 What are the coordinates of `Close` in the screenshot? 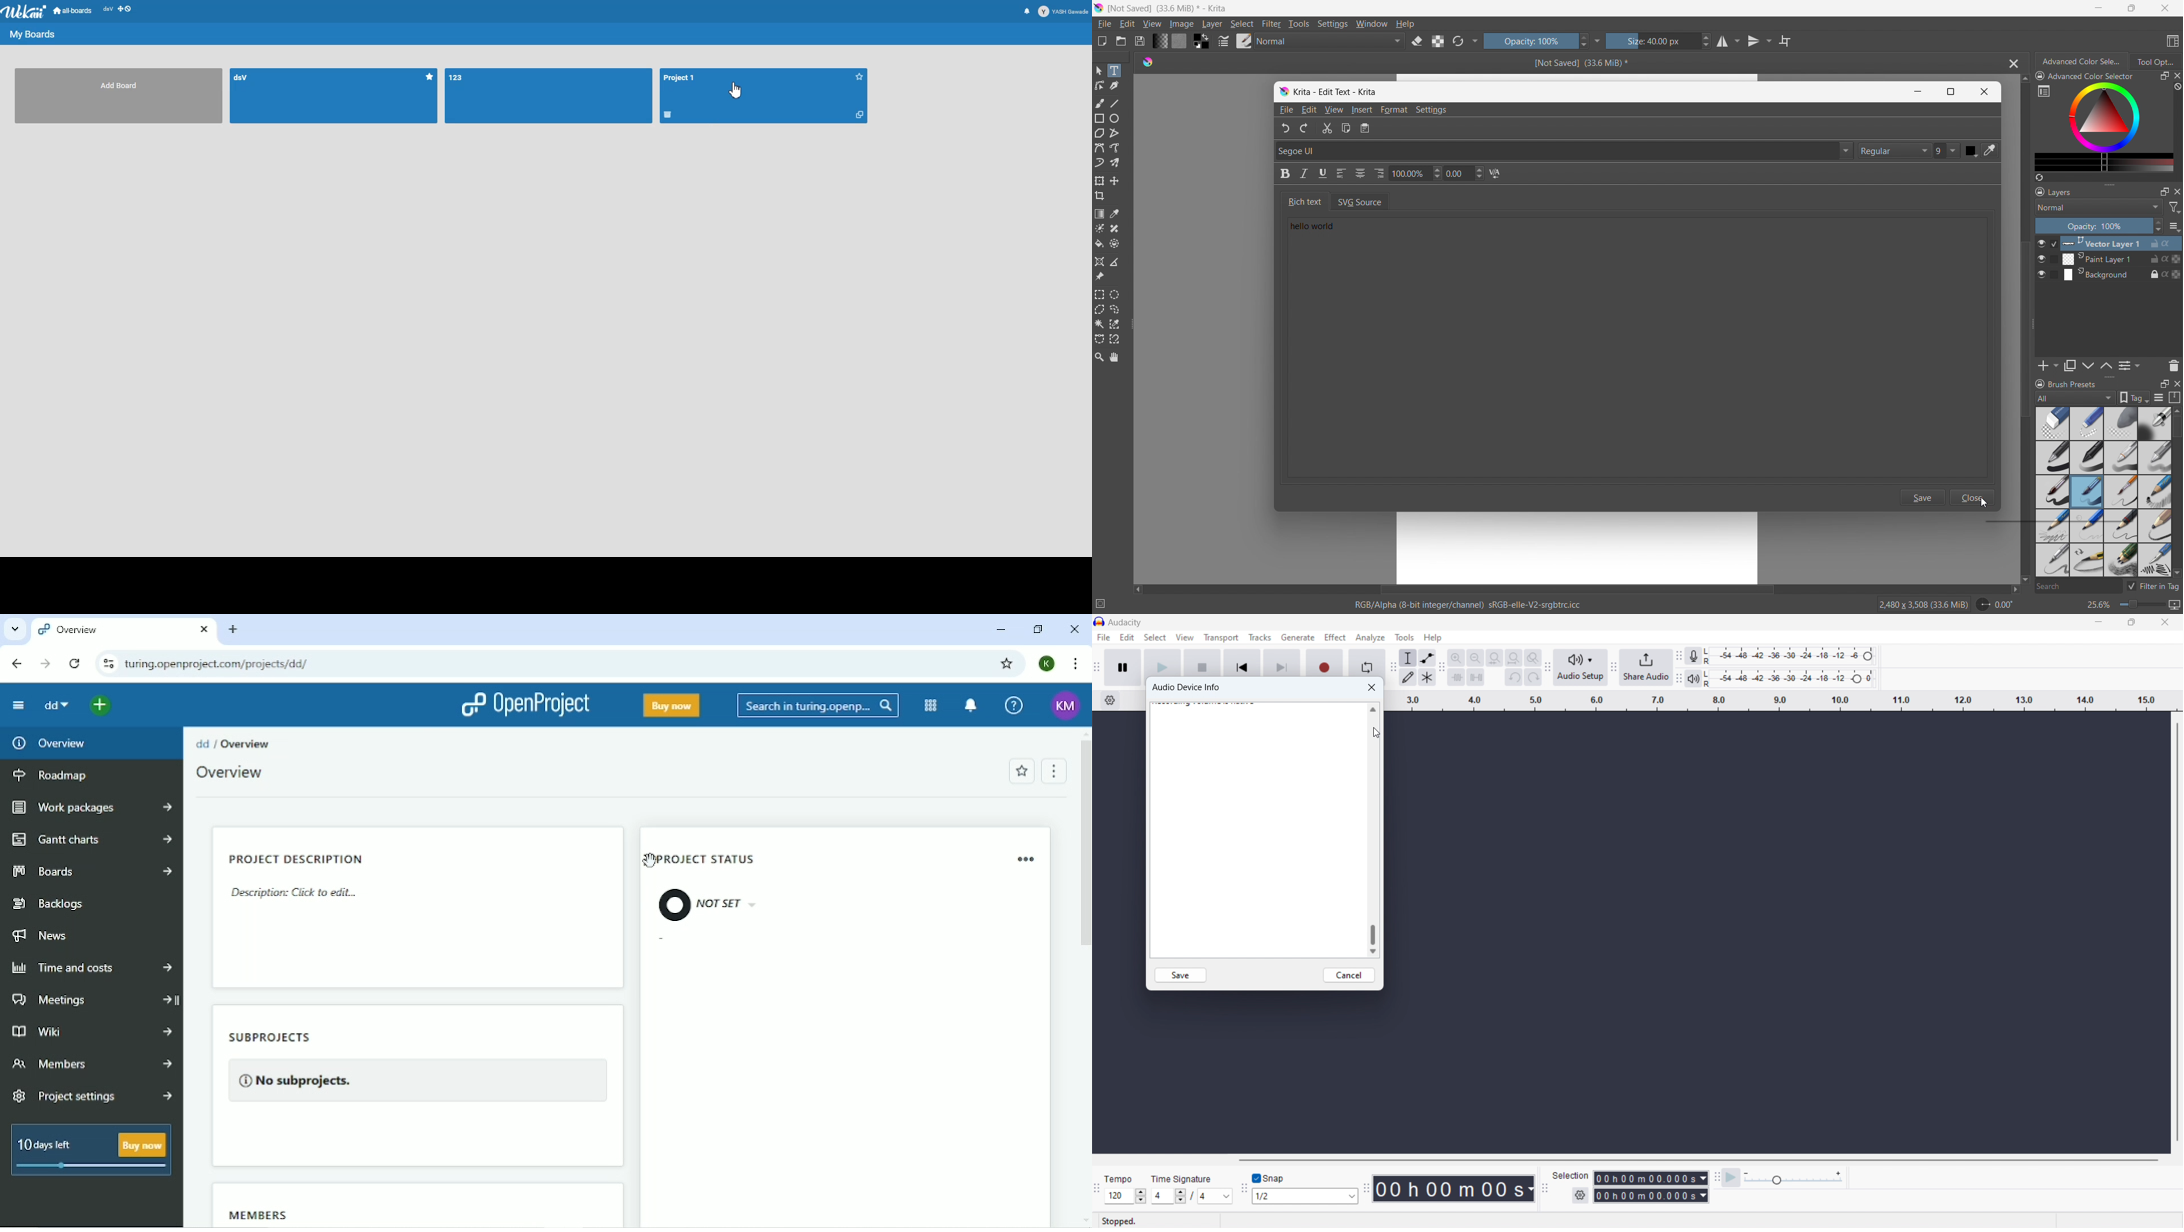 It's located at (1985, 92).